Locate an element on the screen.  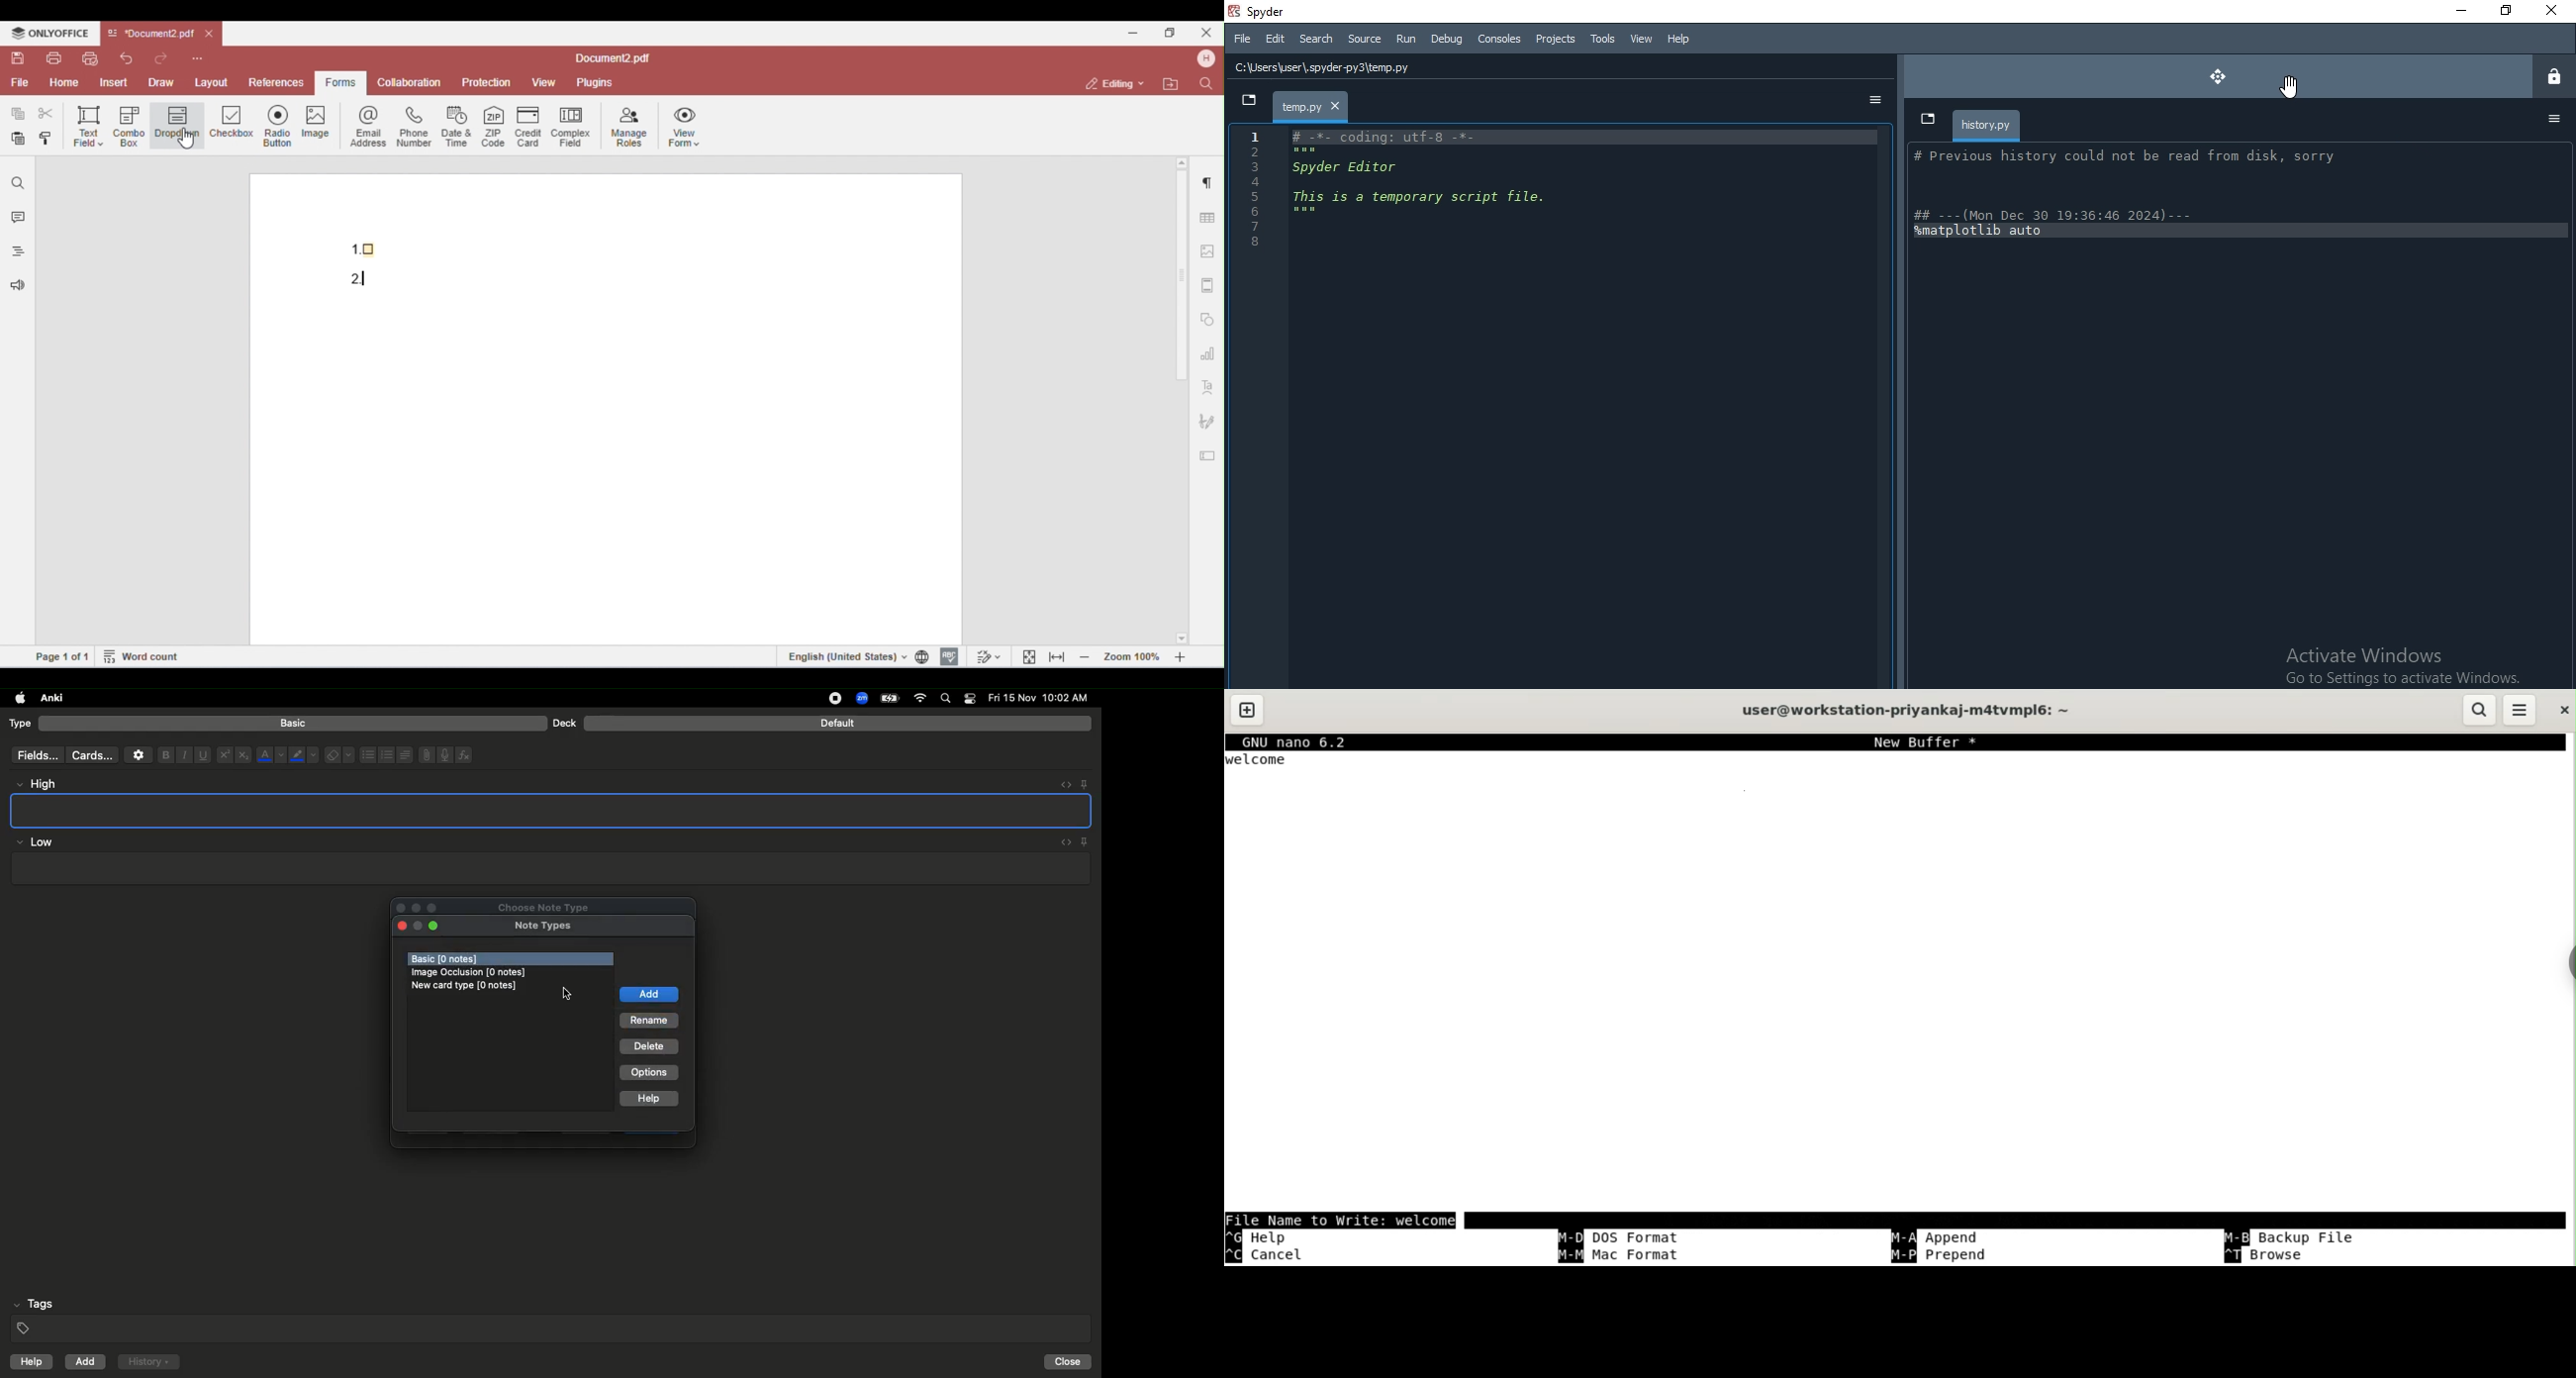
Run is located at coordinates (1406, 38).